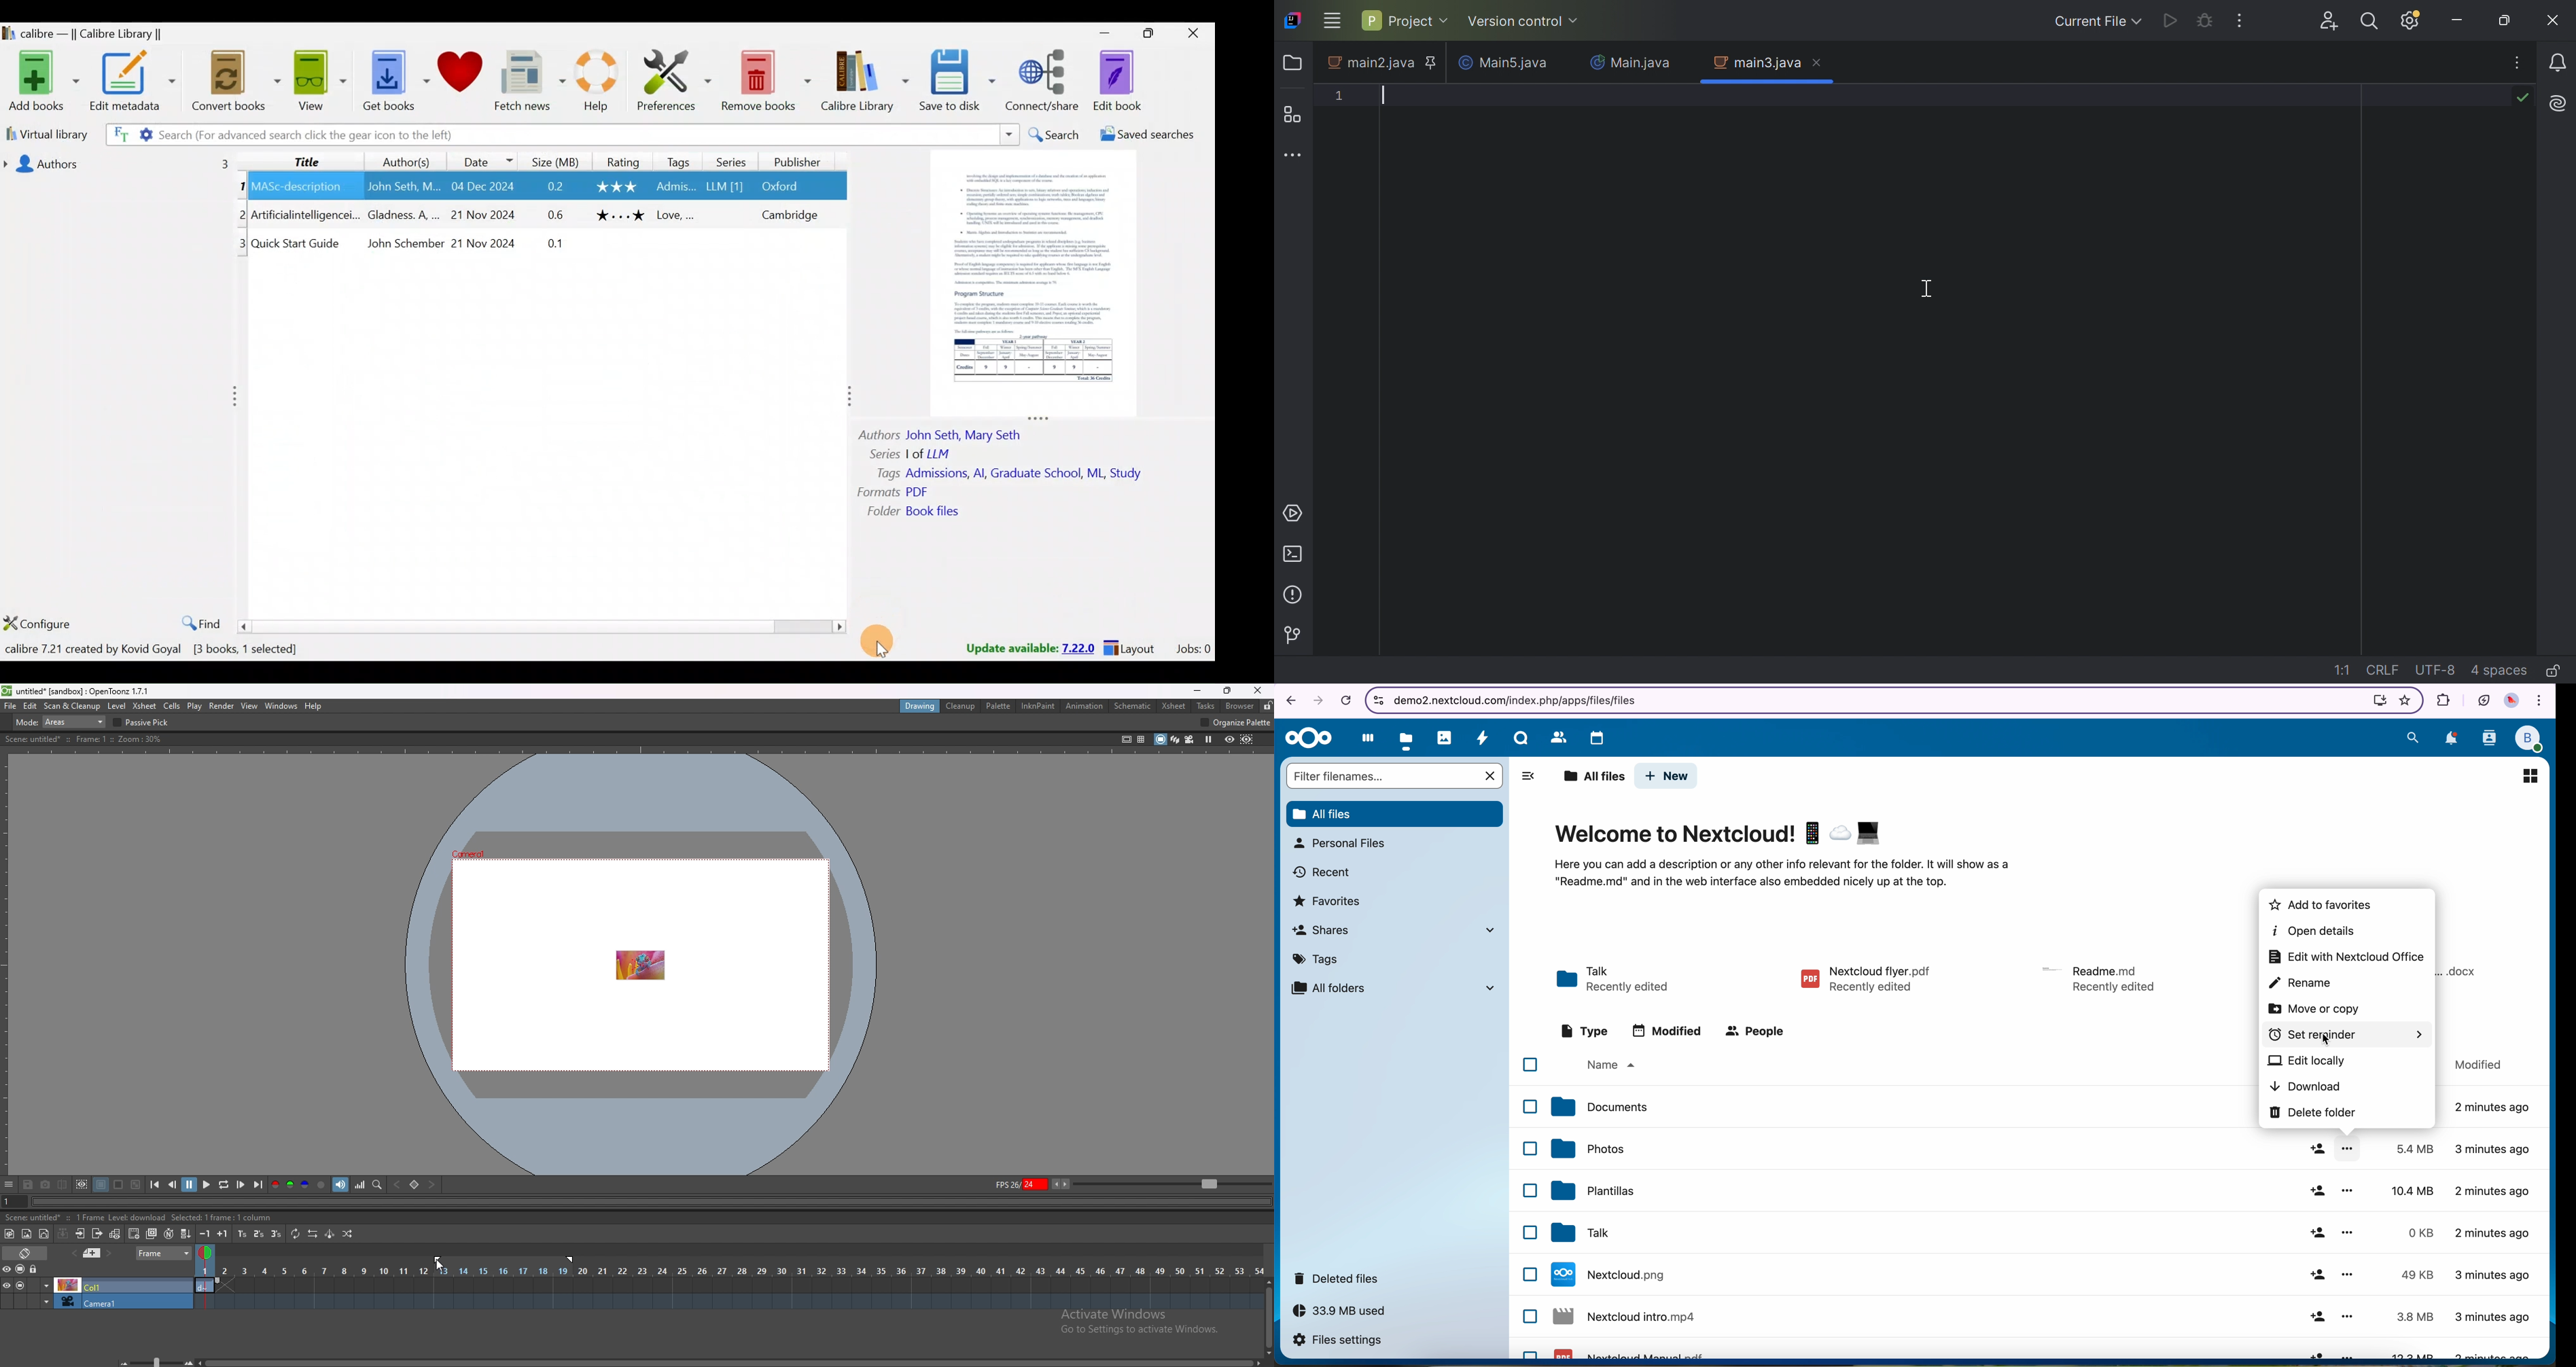  Describe the element at coordinates (2298, 984) in the screenshot. I see `rename` at that location.